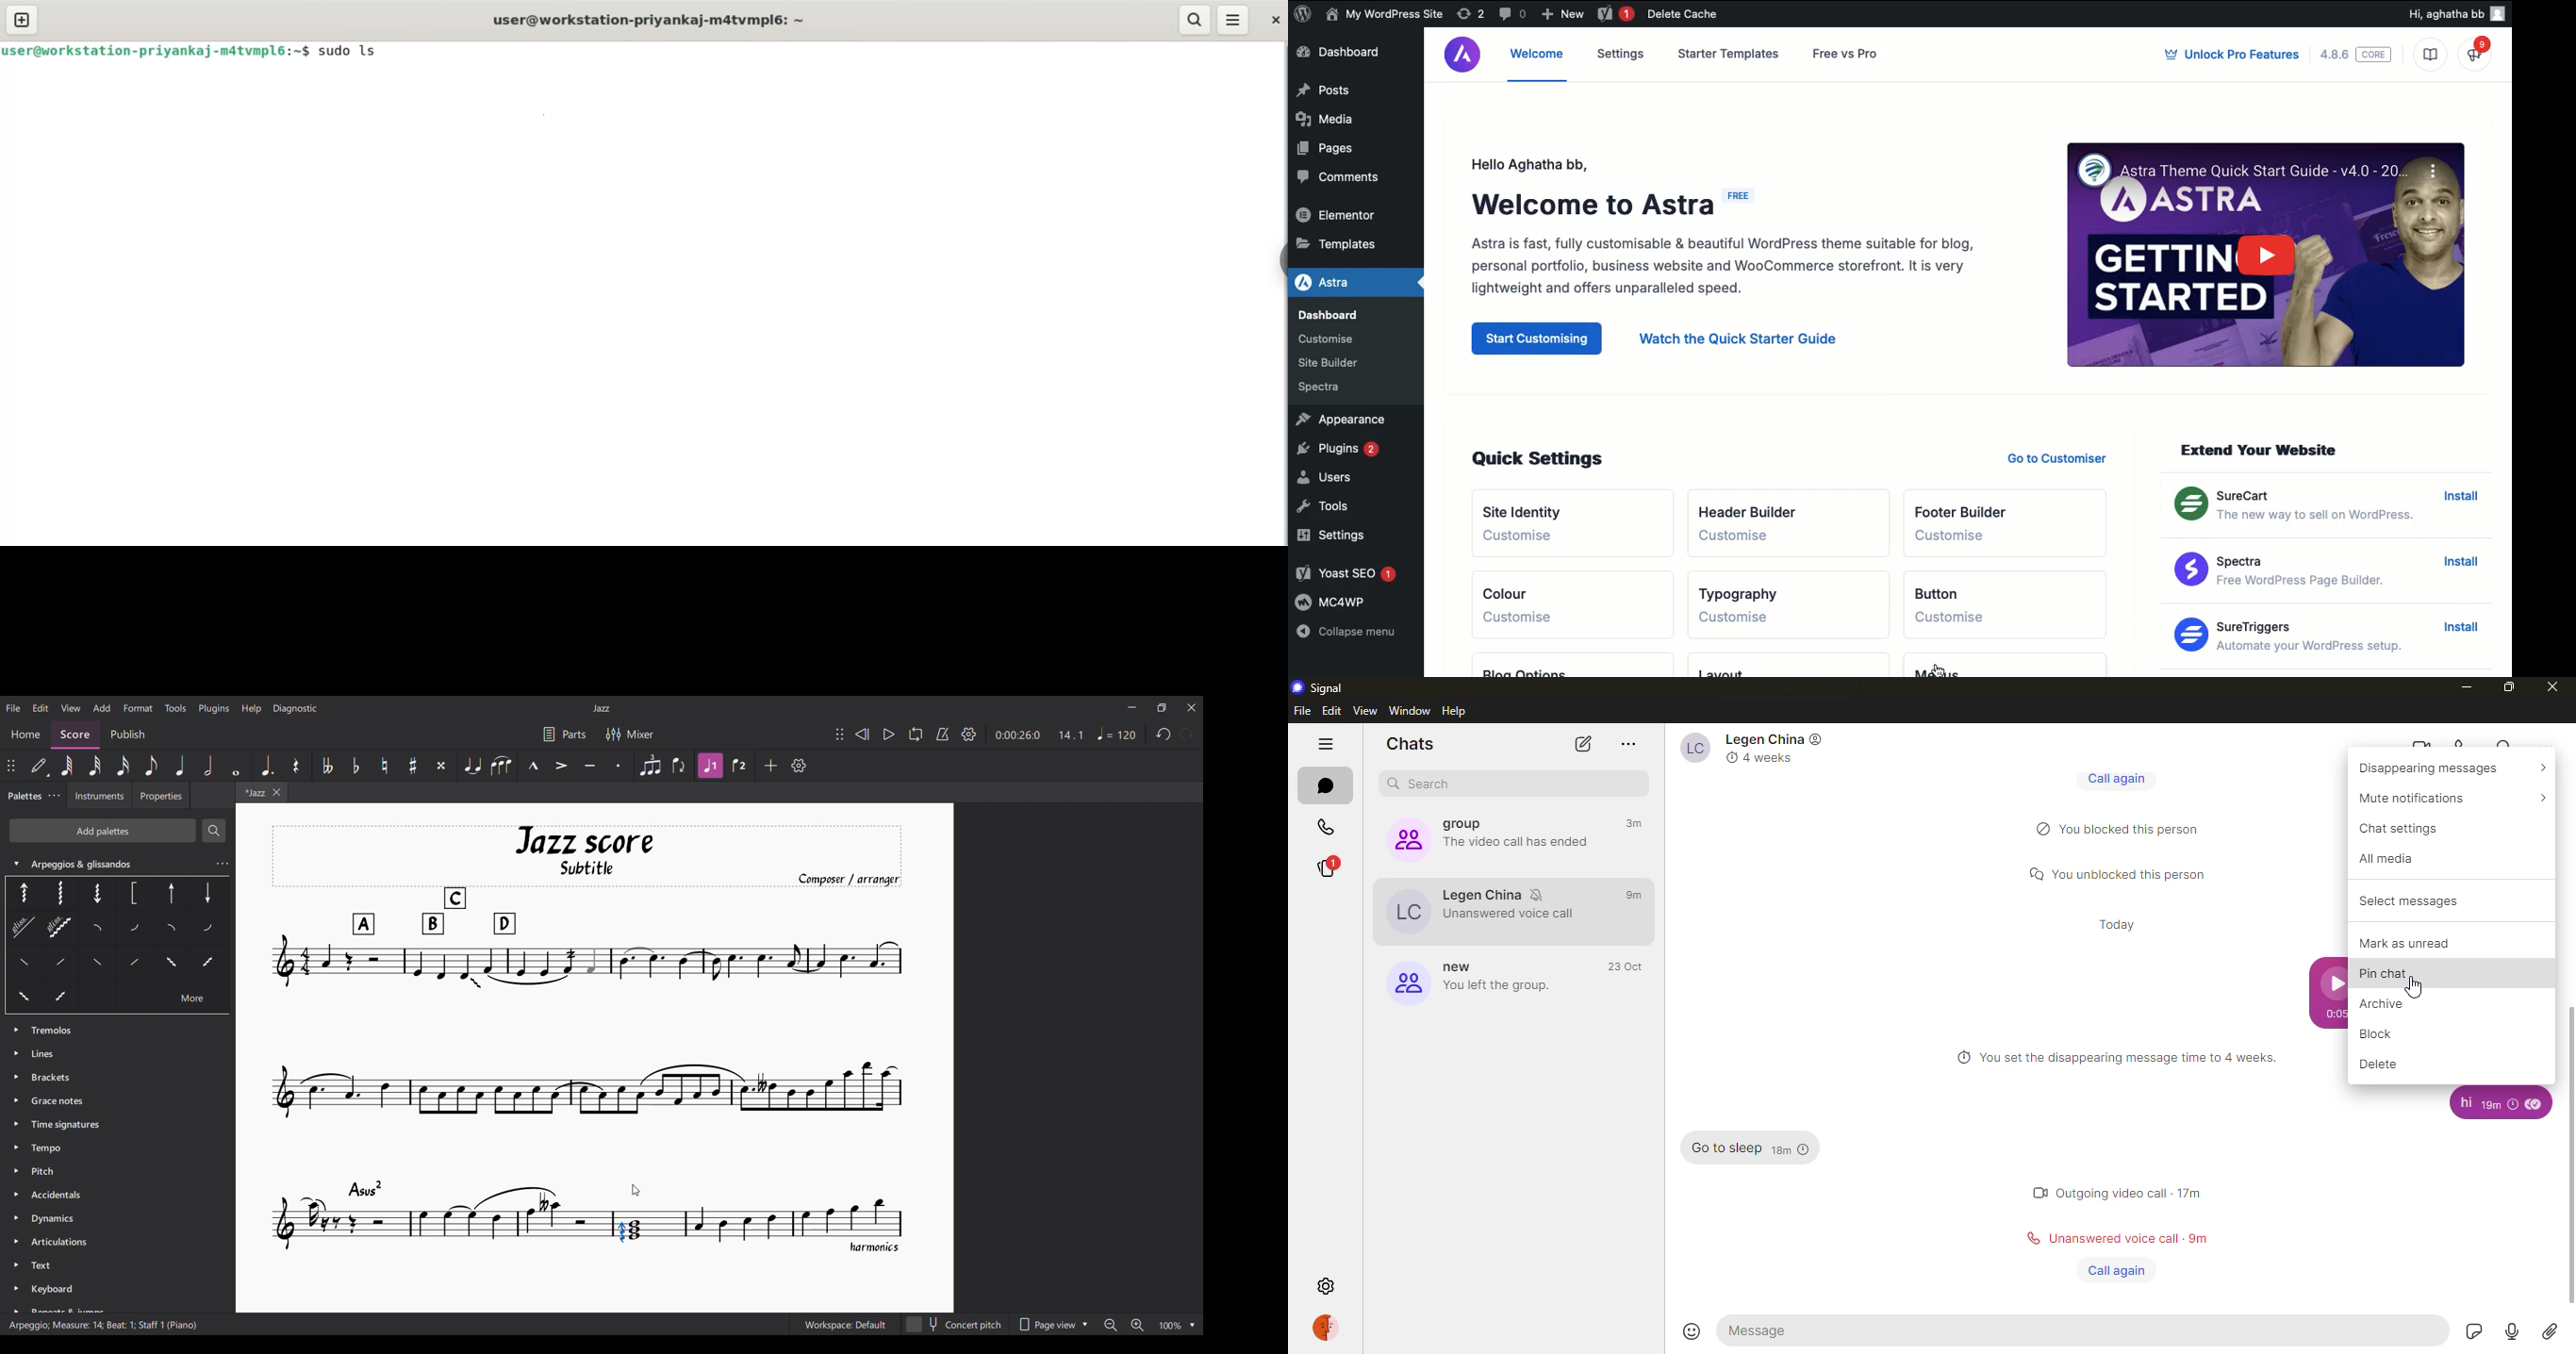 This screenshot has width=2576, height=1372. I want to click on Publish, so click(129, 733).